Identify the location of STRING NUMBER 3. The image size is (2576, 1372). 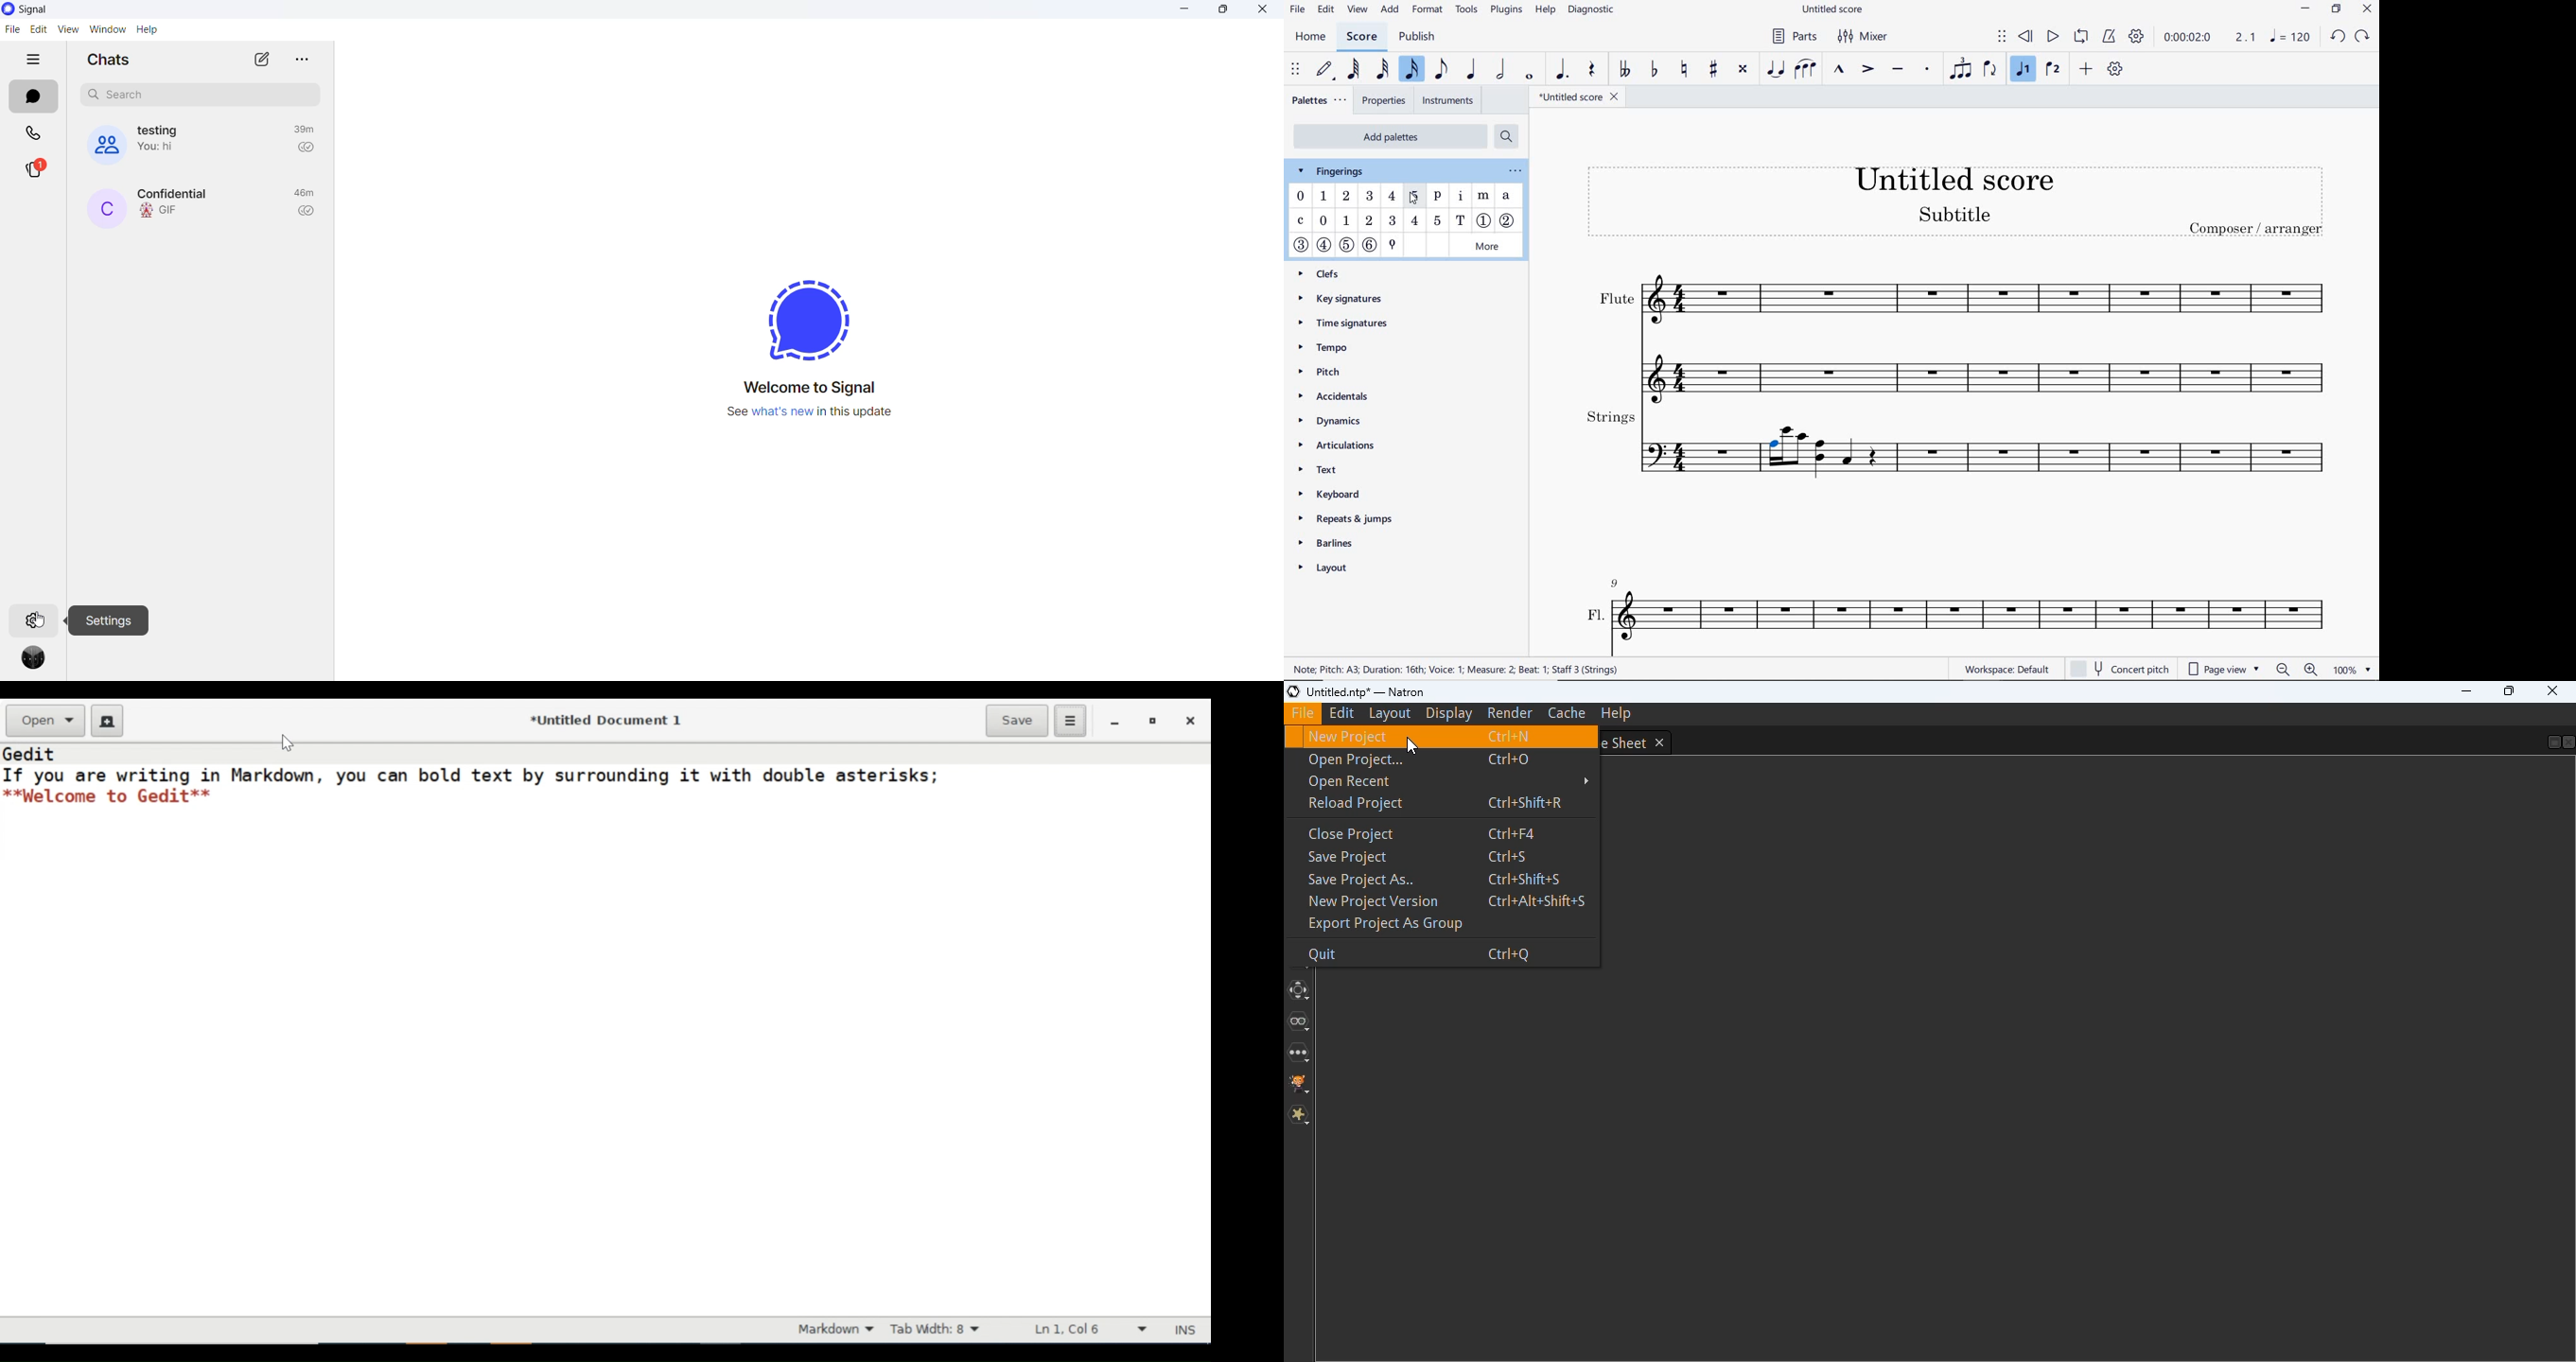
(1302, 245).